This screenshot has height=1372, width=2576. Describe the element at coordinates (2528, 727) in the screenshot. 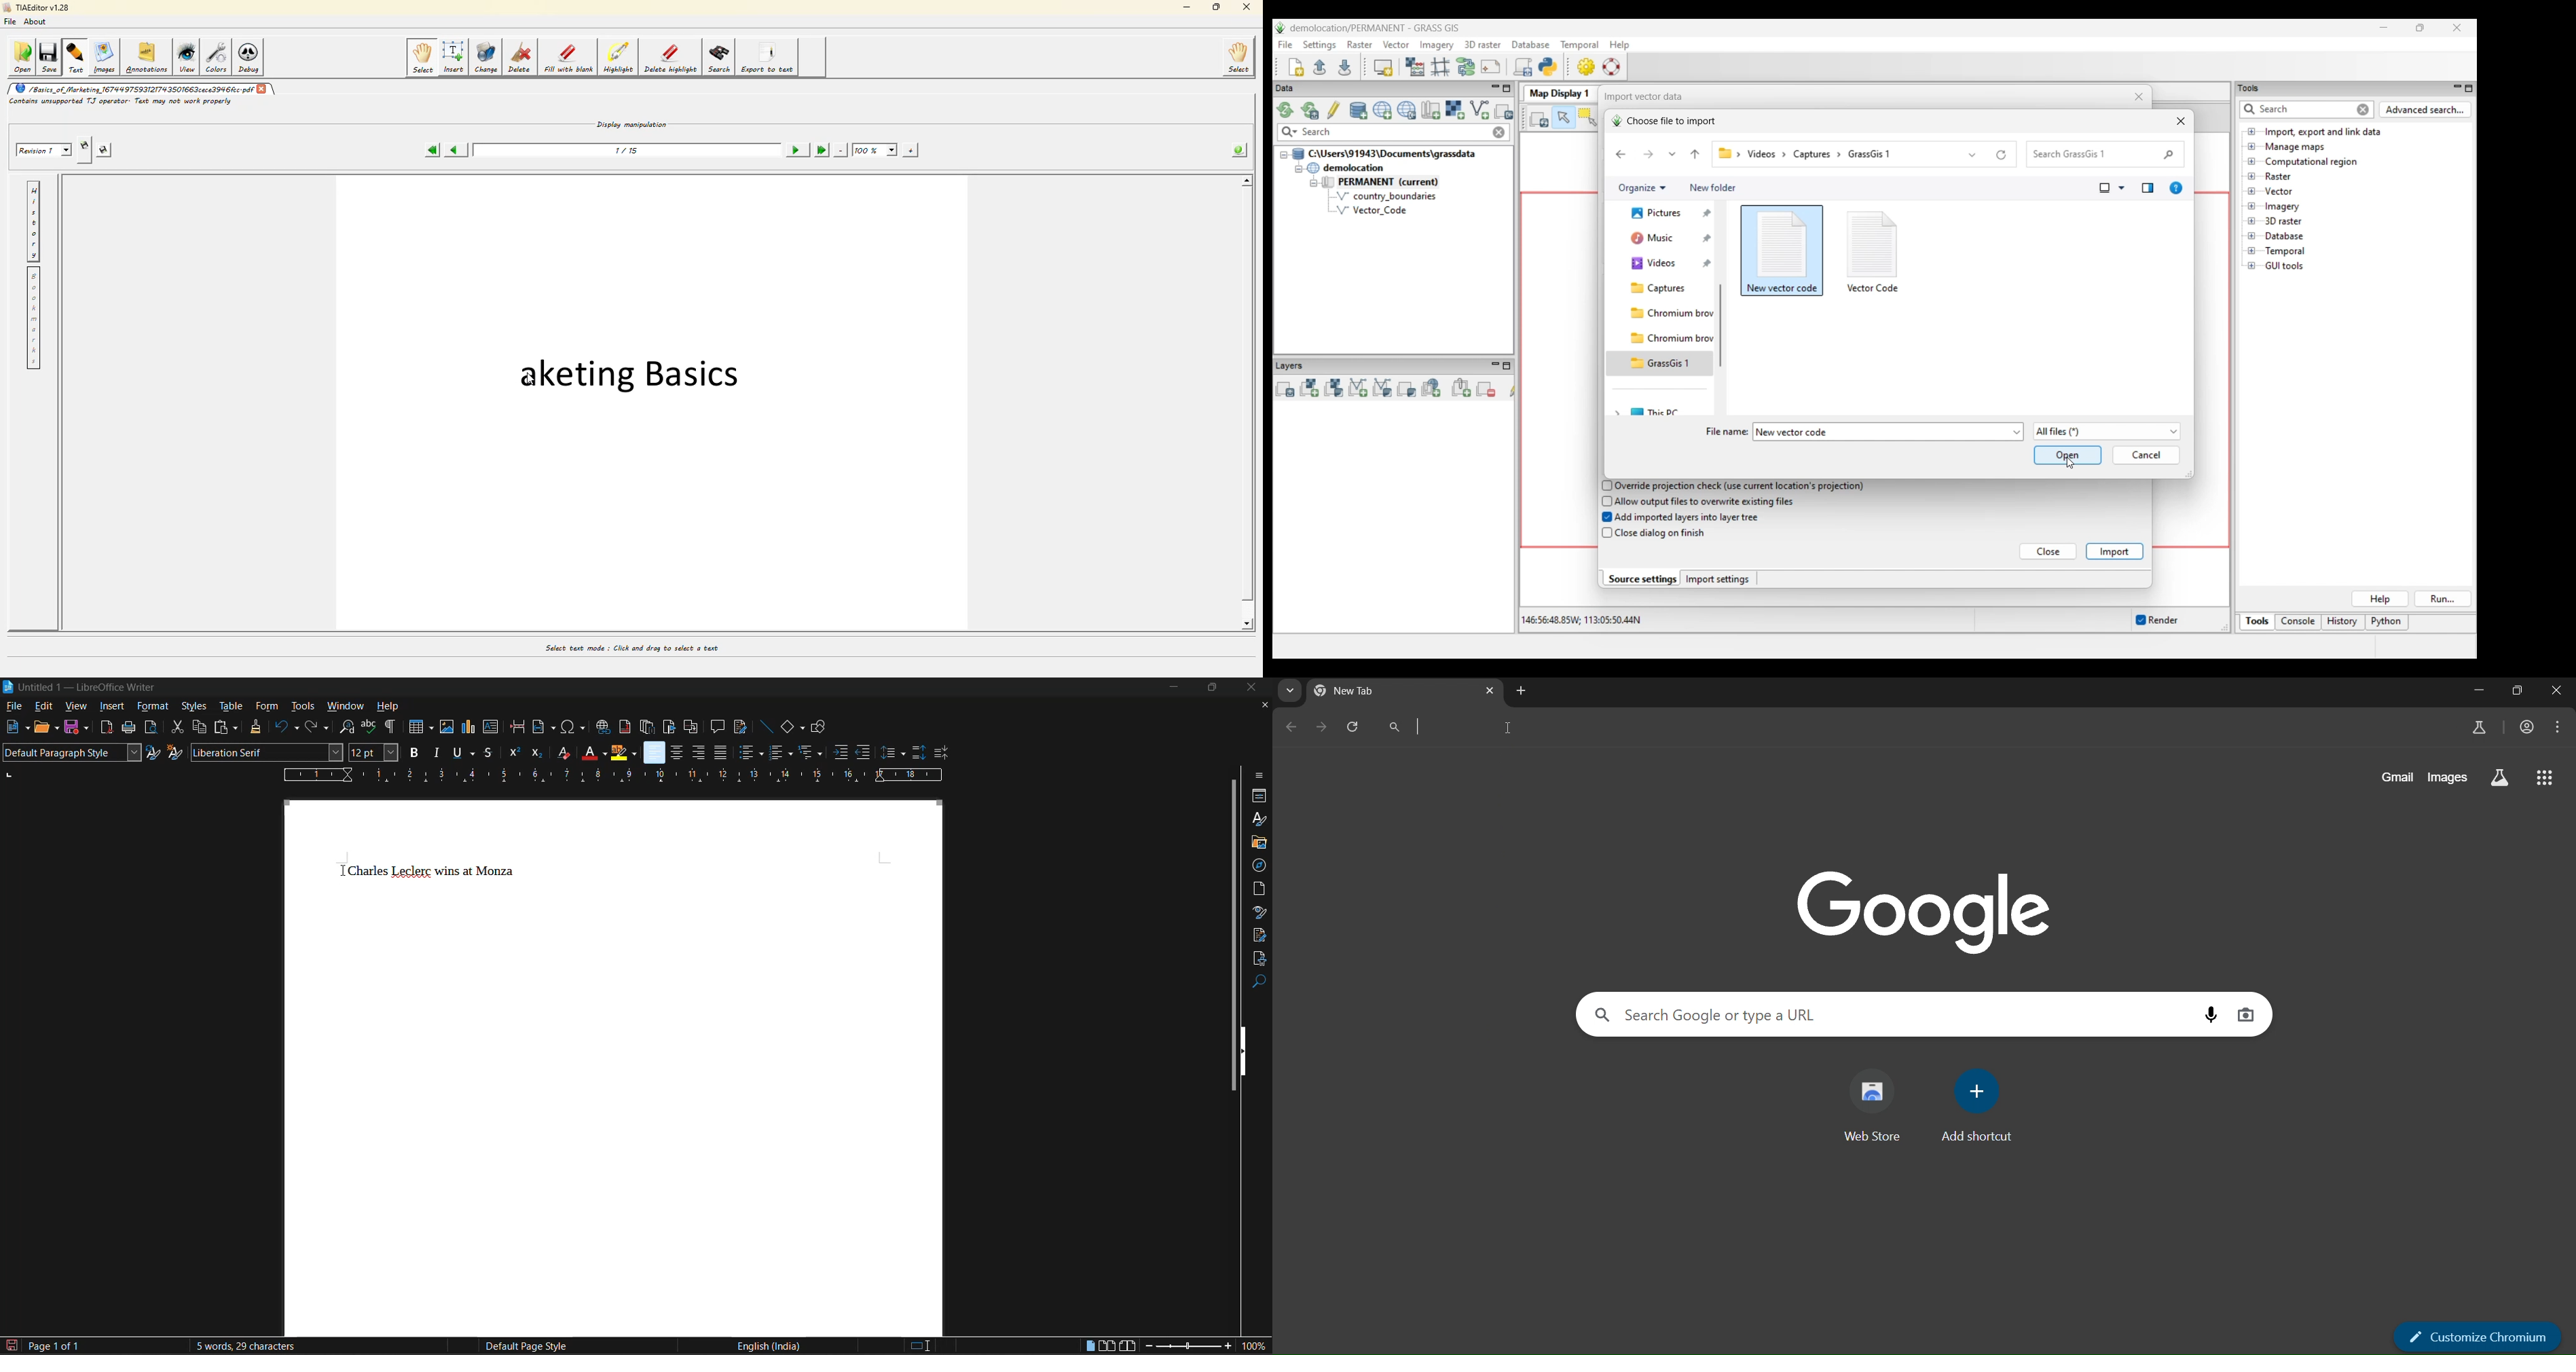

I see `account` at that location.